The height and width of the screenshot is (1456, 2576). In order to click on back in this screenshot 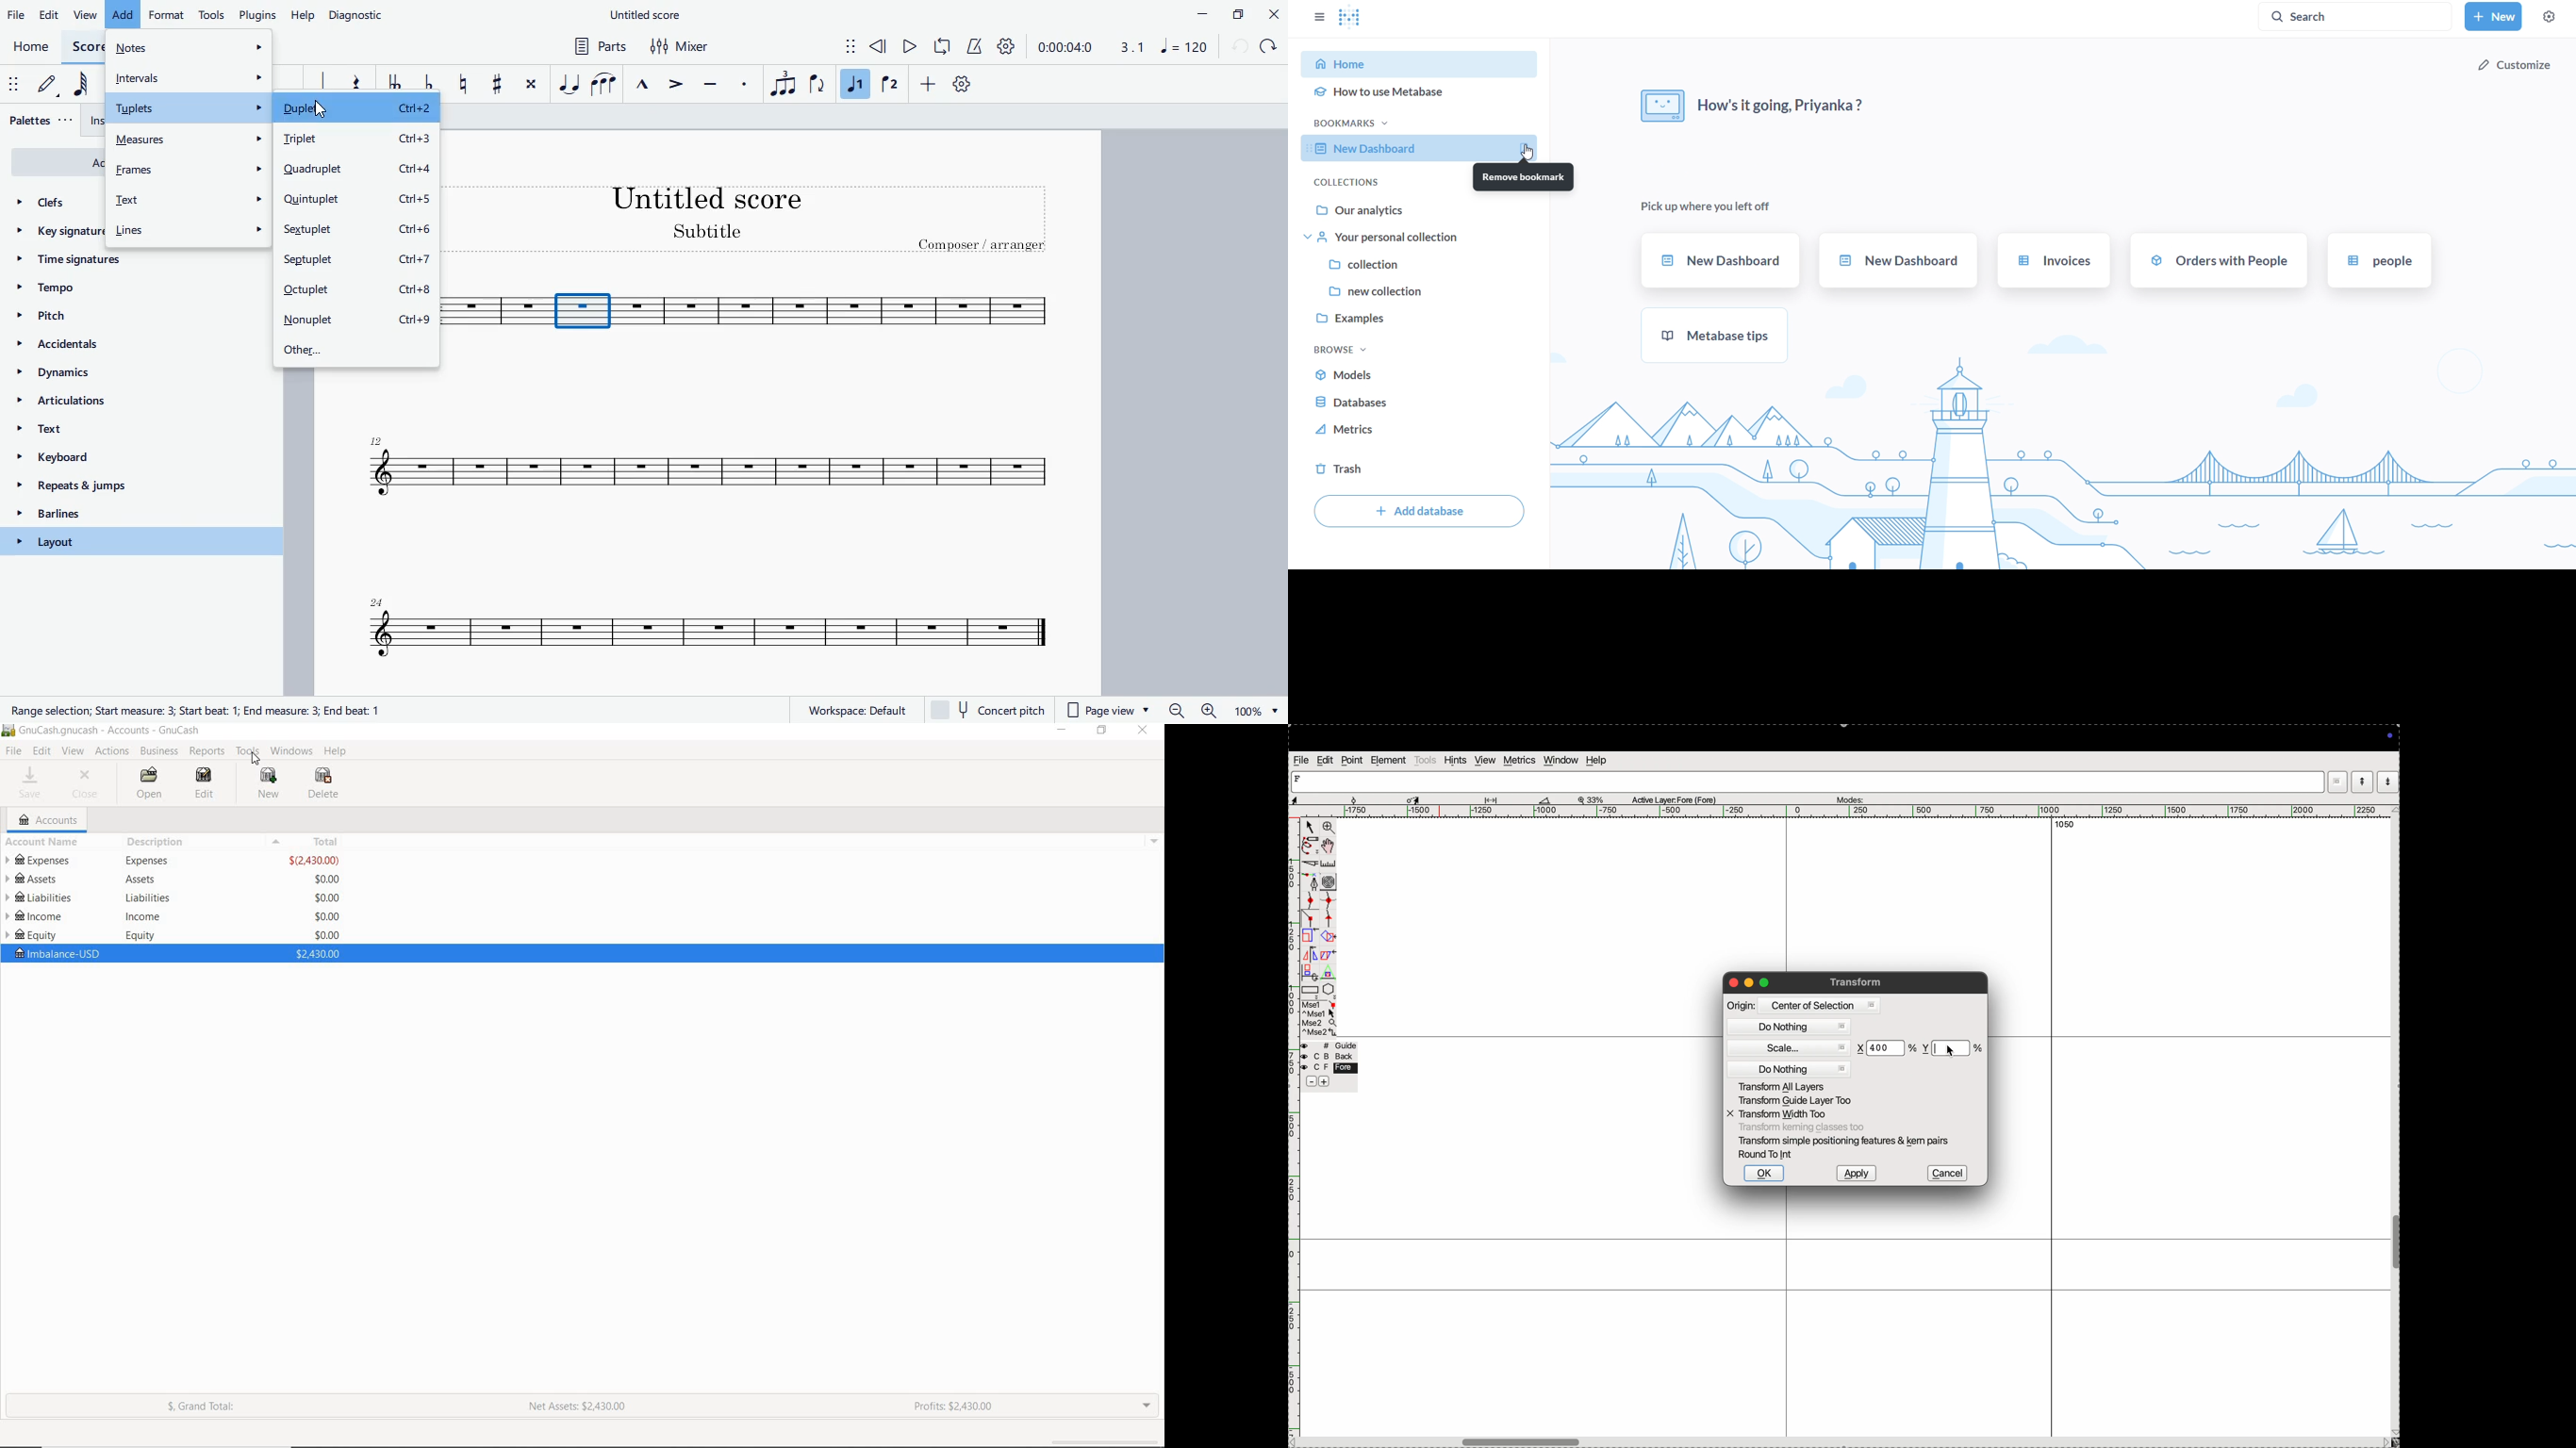, I will do `click(1326, 1057)`.